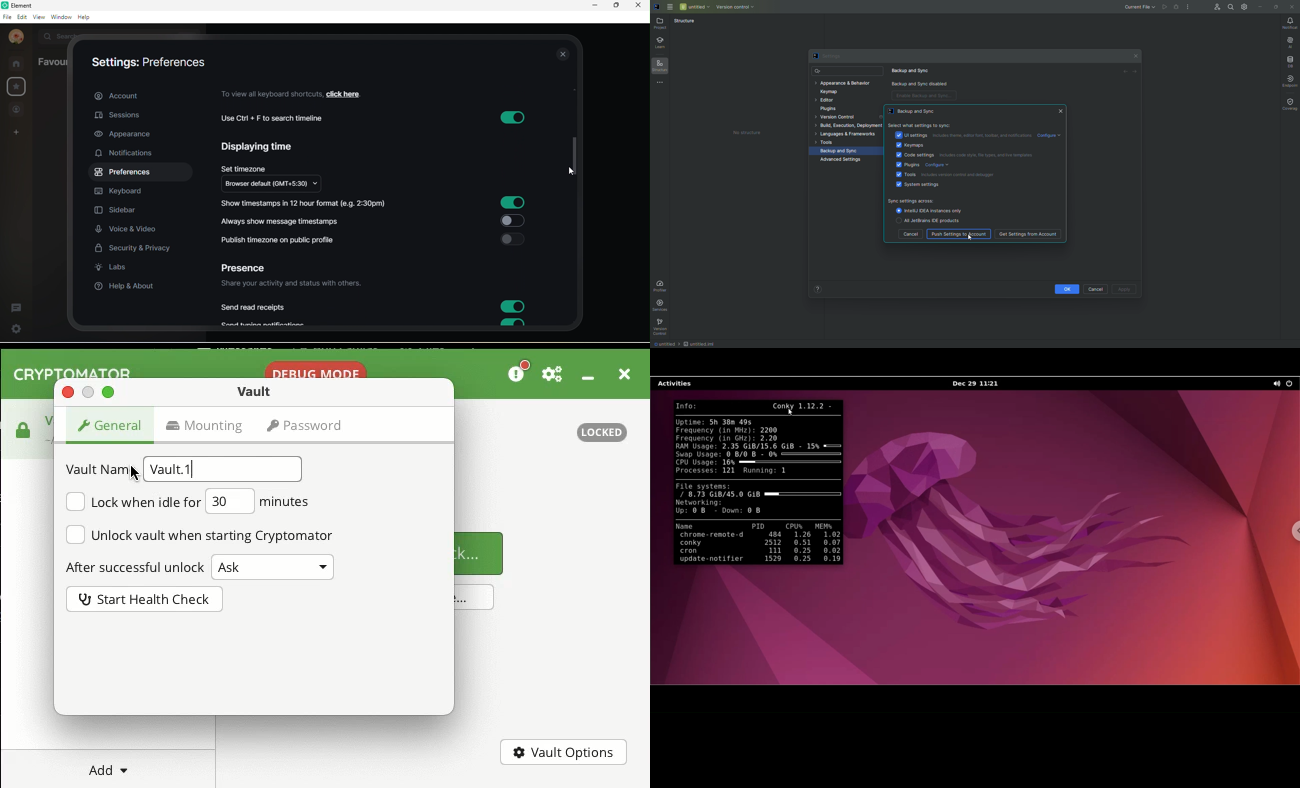  I want to click on notifications, so click(128, 154).